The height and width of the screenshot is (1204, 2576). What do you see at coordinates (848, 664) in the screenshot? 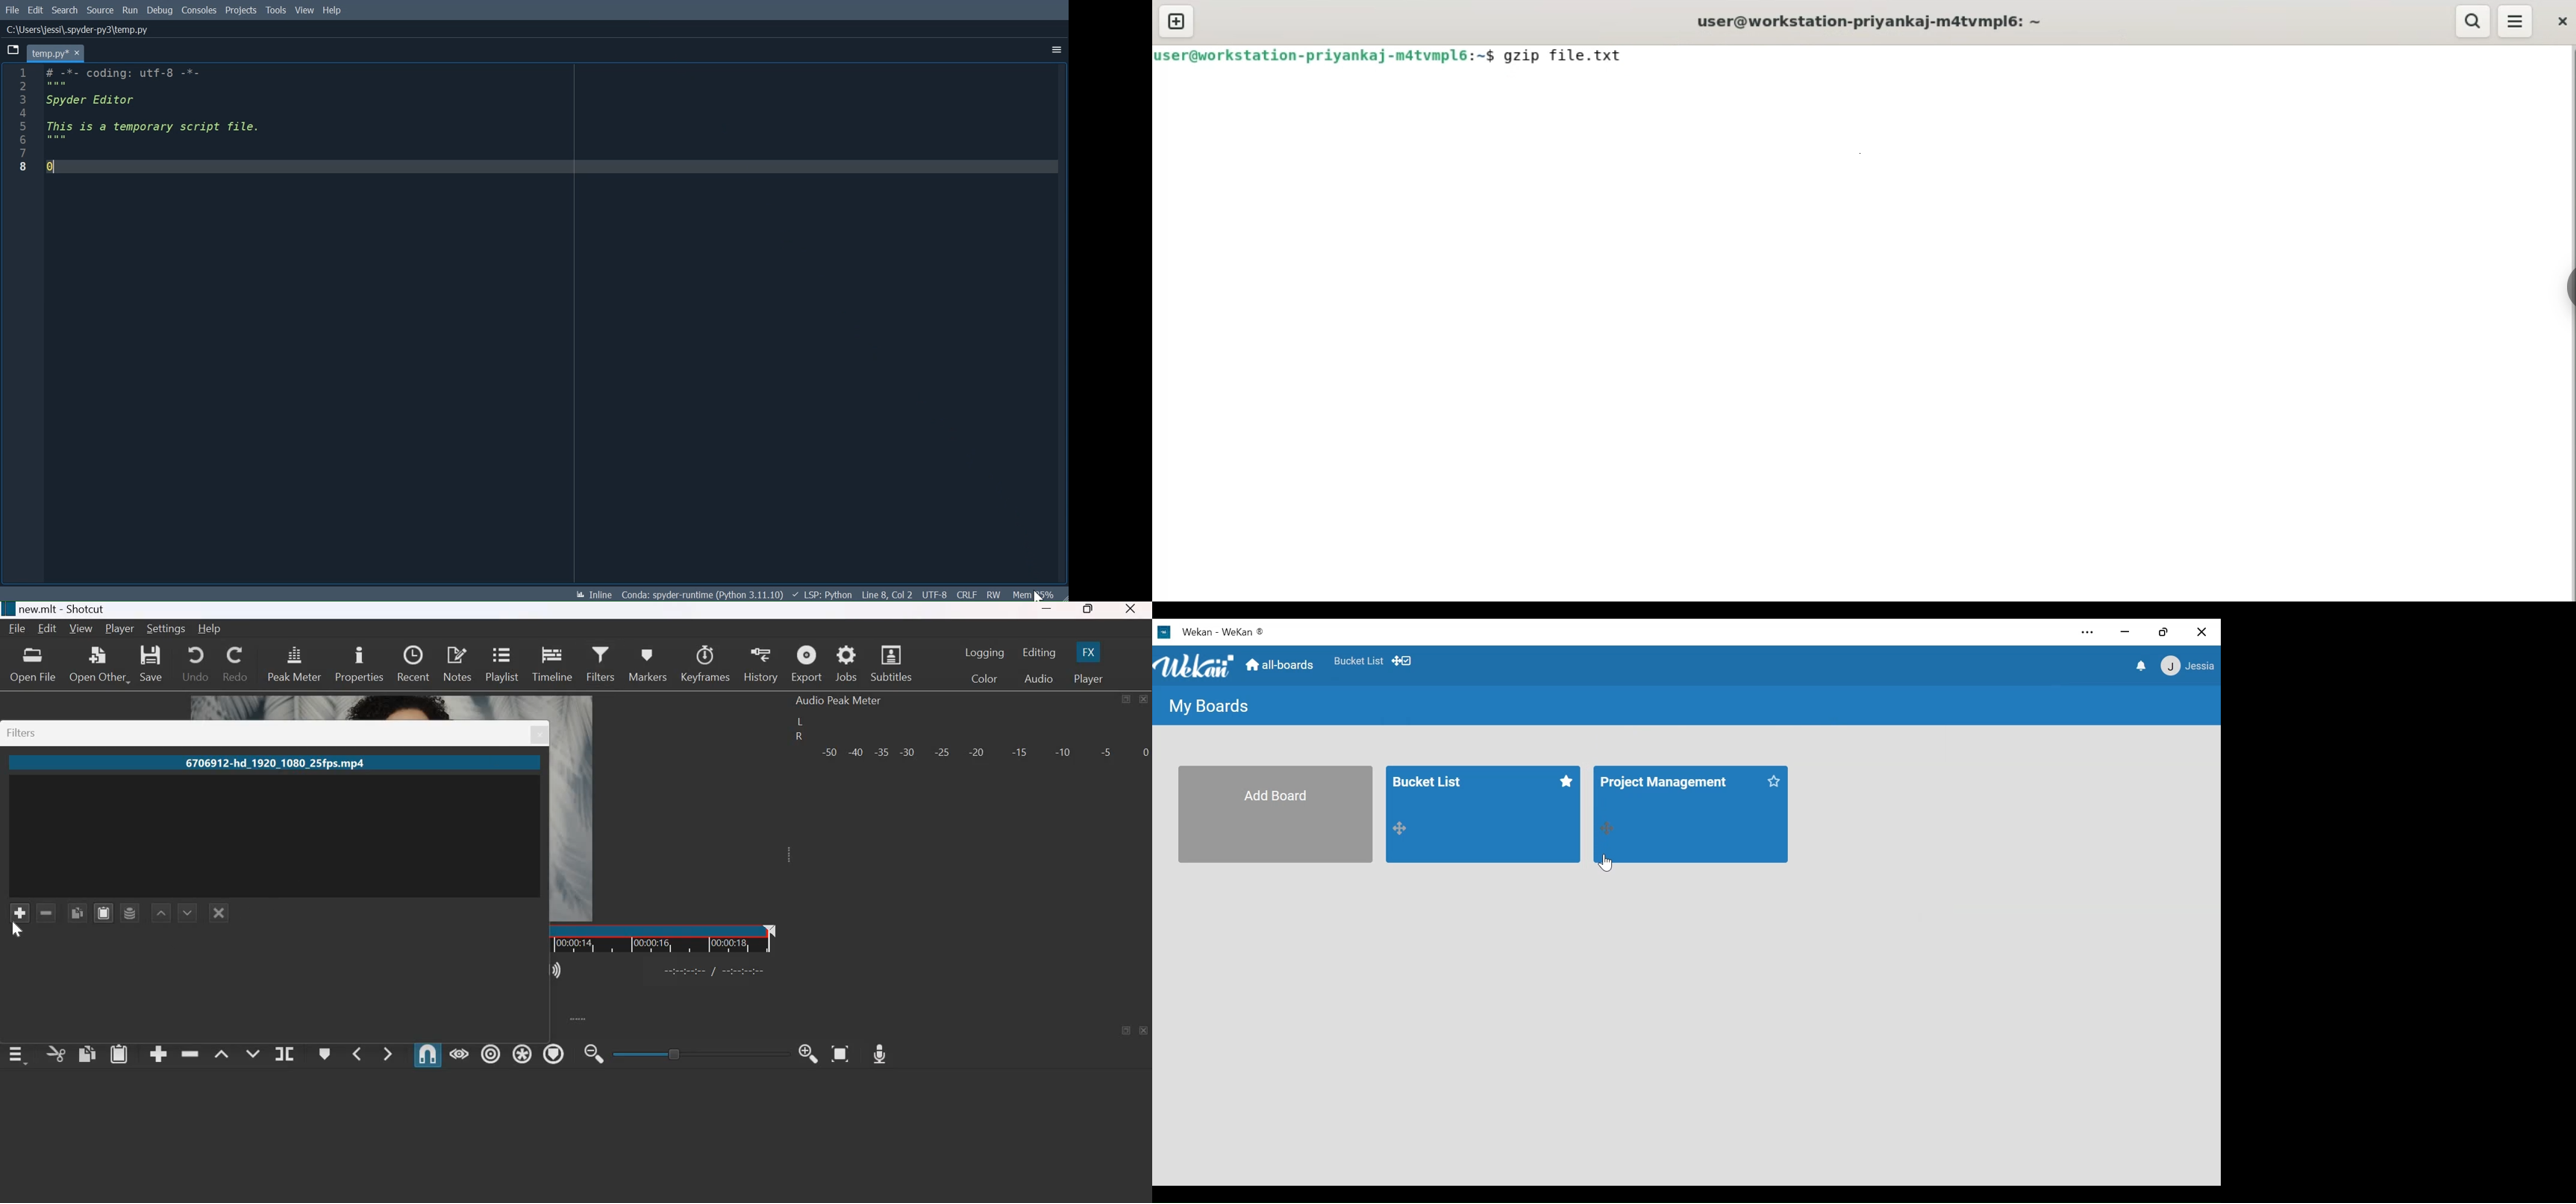
I see `jobs` at bounding box center [848, 664].